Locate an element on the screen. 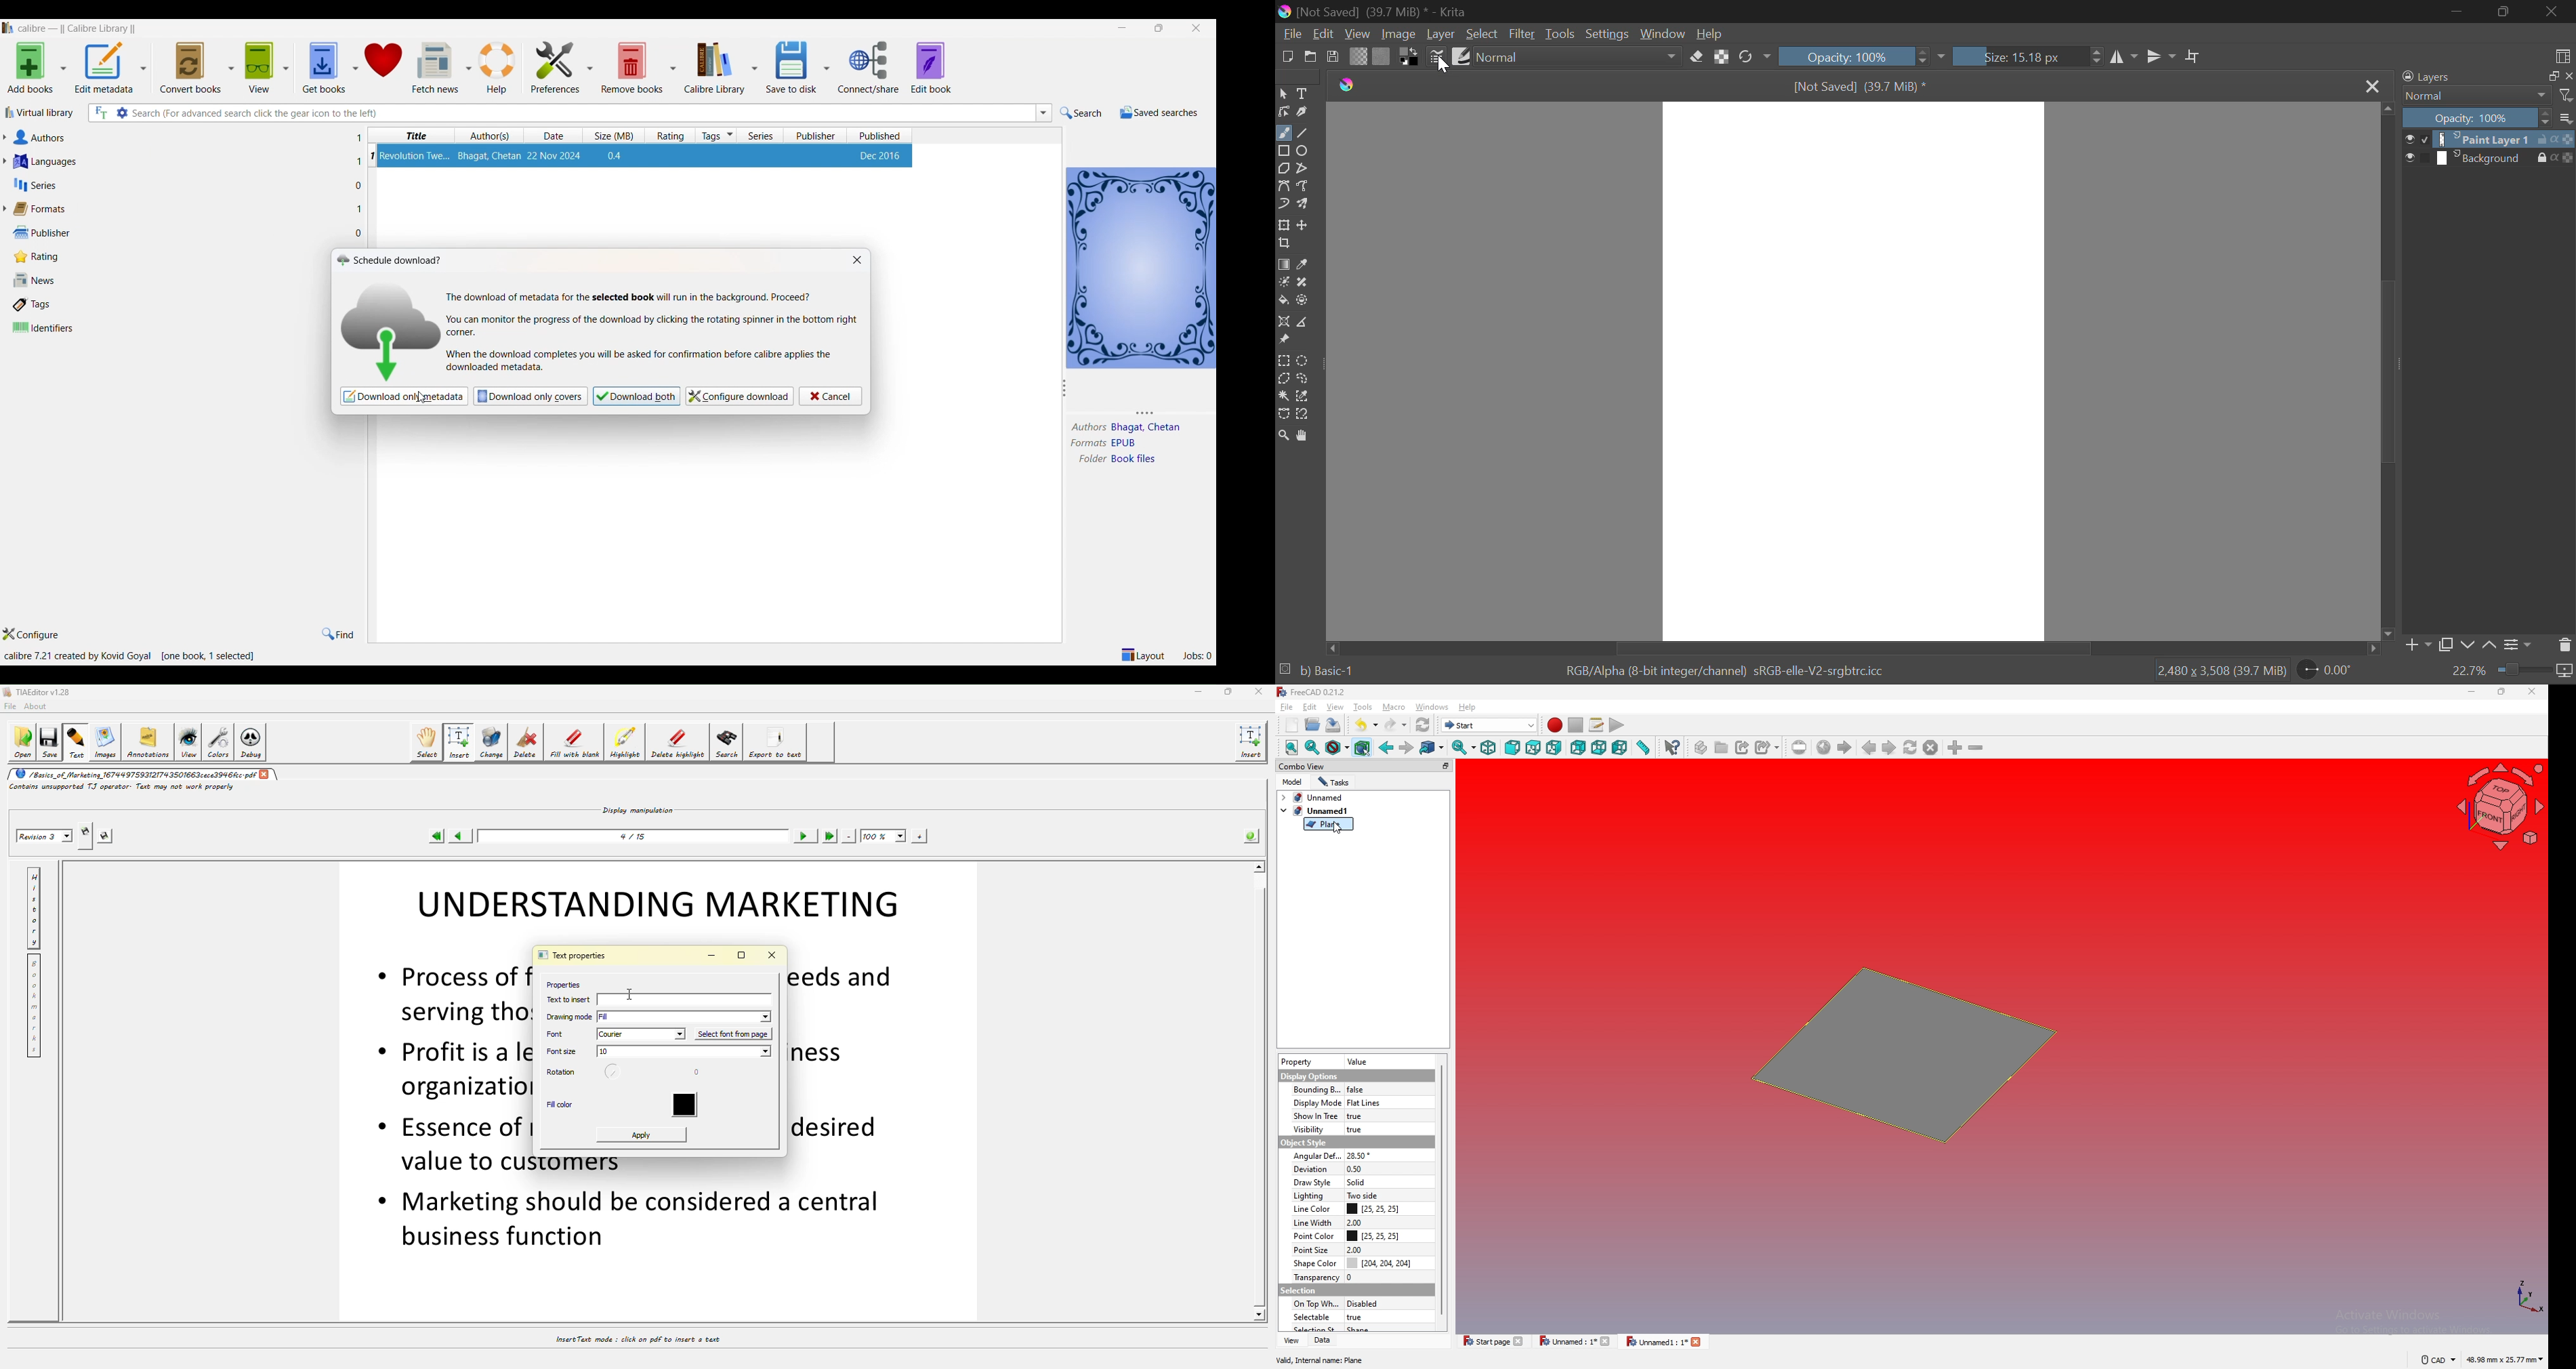 The image size is (2576, 1372). line color is located at coordinates (1309, 1210).